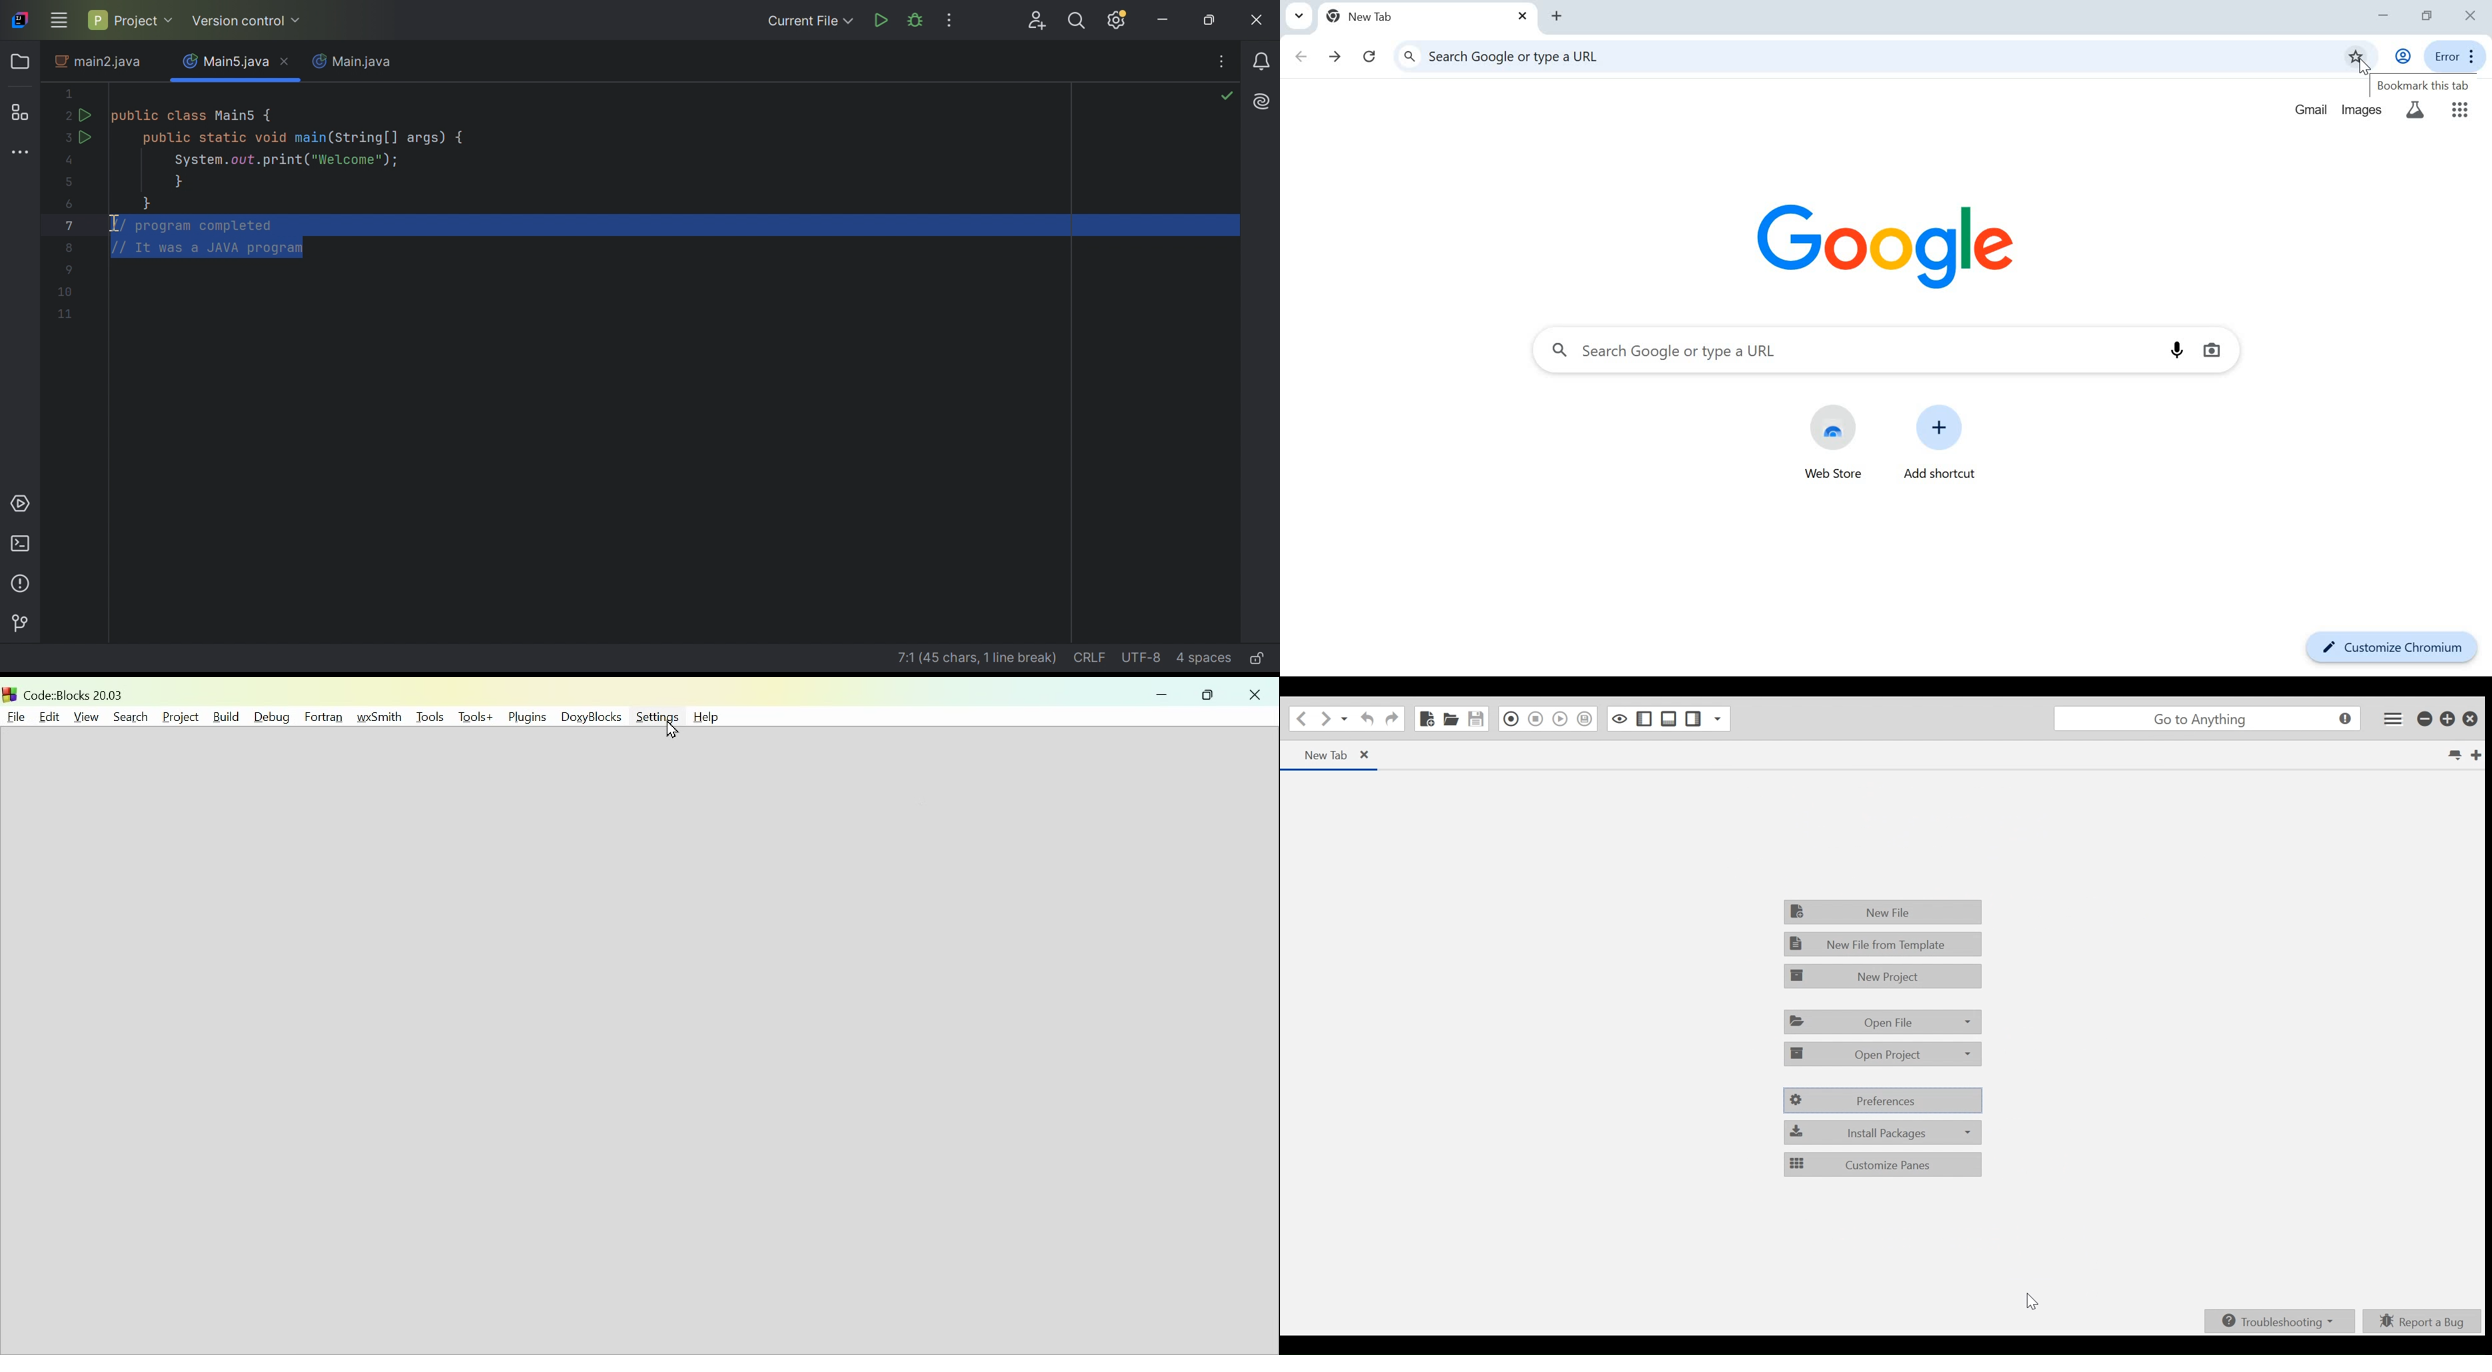 The image size is (2492, 1372). What do you see at coordinates (22, 583) in the screenshot?
I see `Problems` at bounding box center [22, 583].